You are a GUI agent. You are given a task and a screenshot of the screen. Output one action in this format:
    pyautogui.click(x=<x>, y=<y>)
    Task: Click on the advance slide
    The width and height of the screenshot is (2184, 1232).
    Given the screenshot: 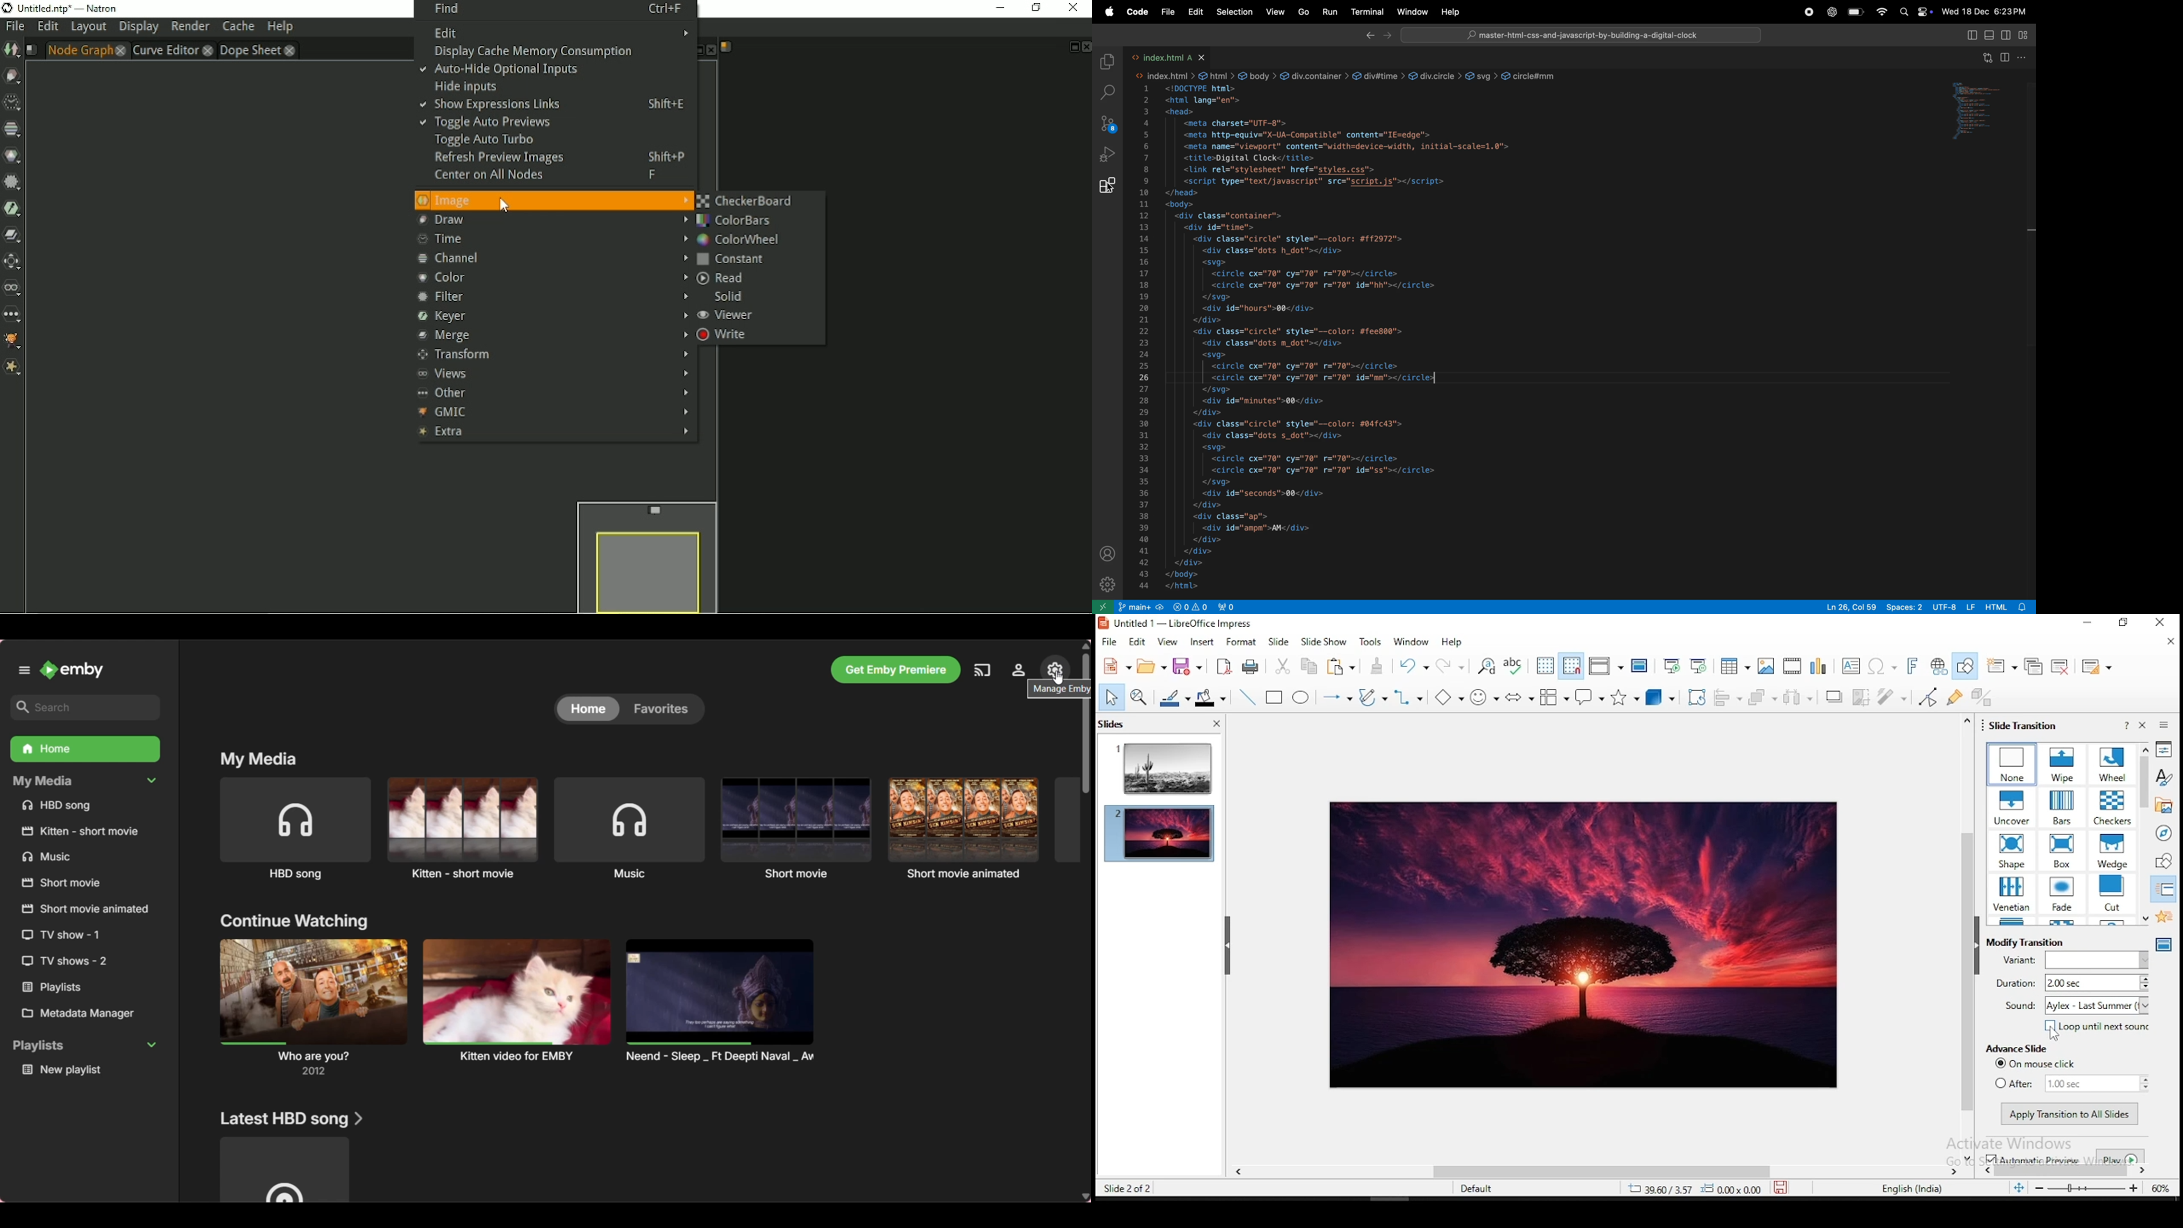 What is the action you would take?
    pyautogui.click(x=2017, y=1048)
    